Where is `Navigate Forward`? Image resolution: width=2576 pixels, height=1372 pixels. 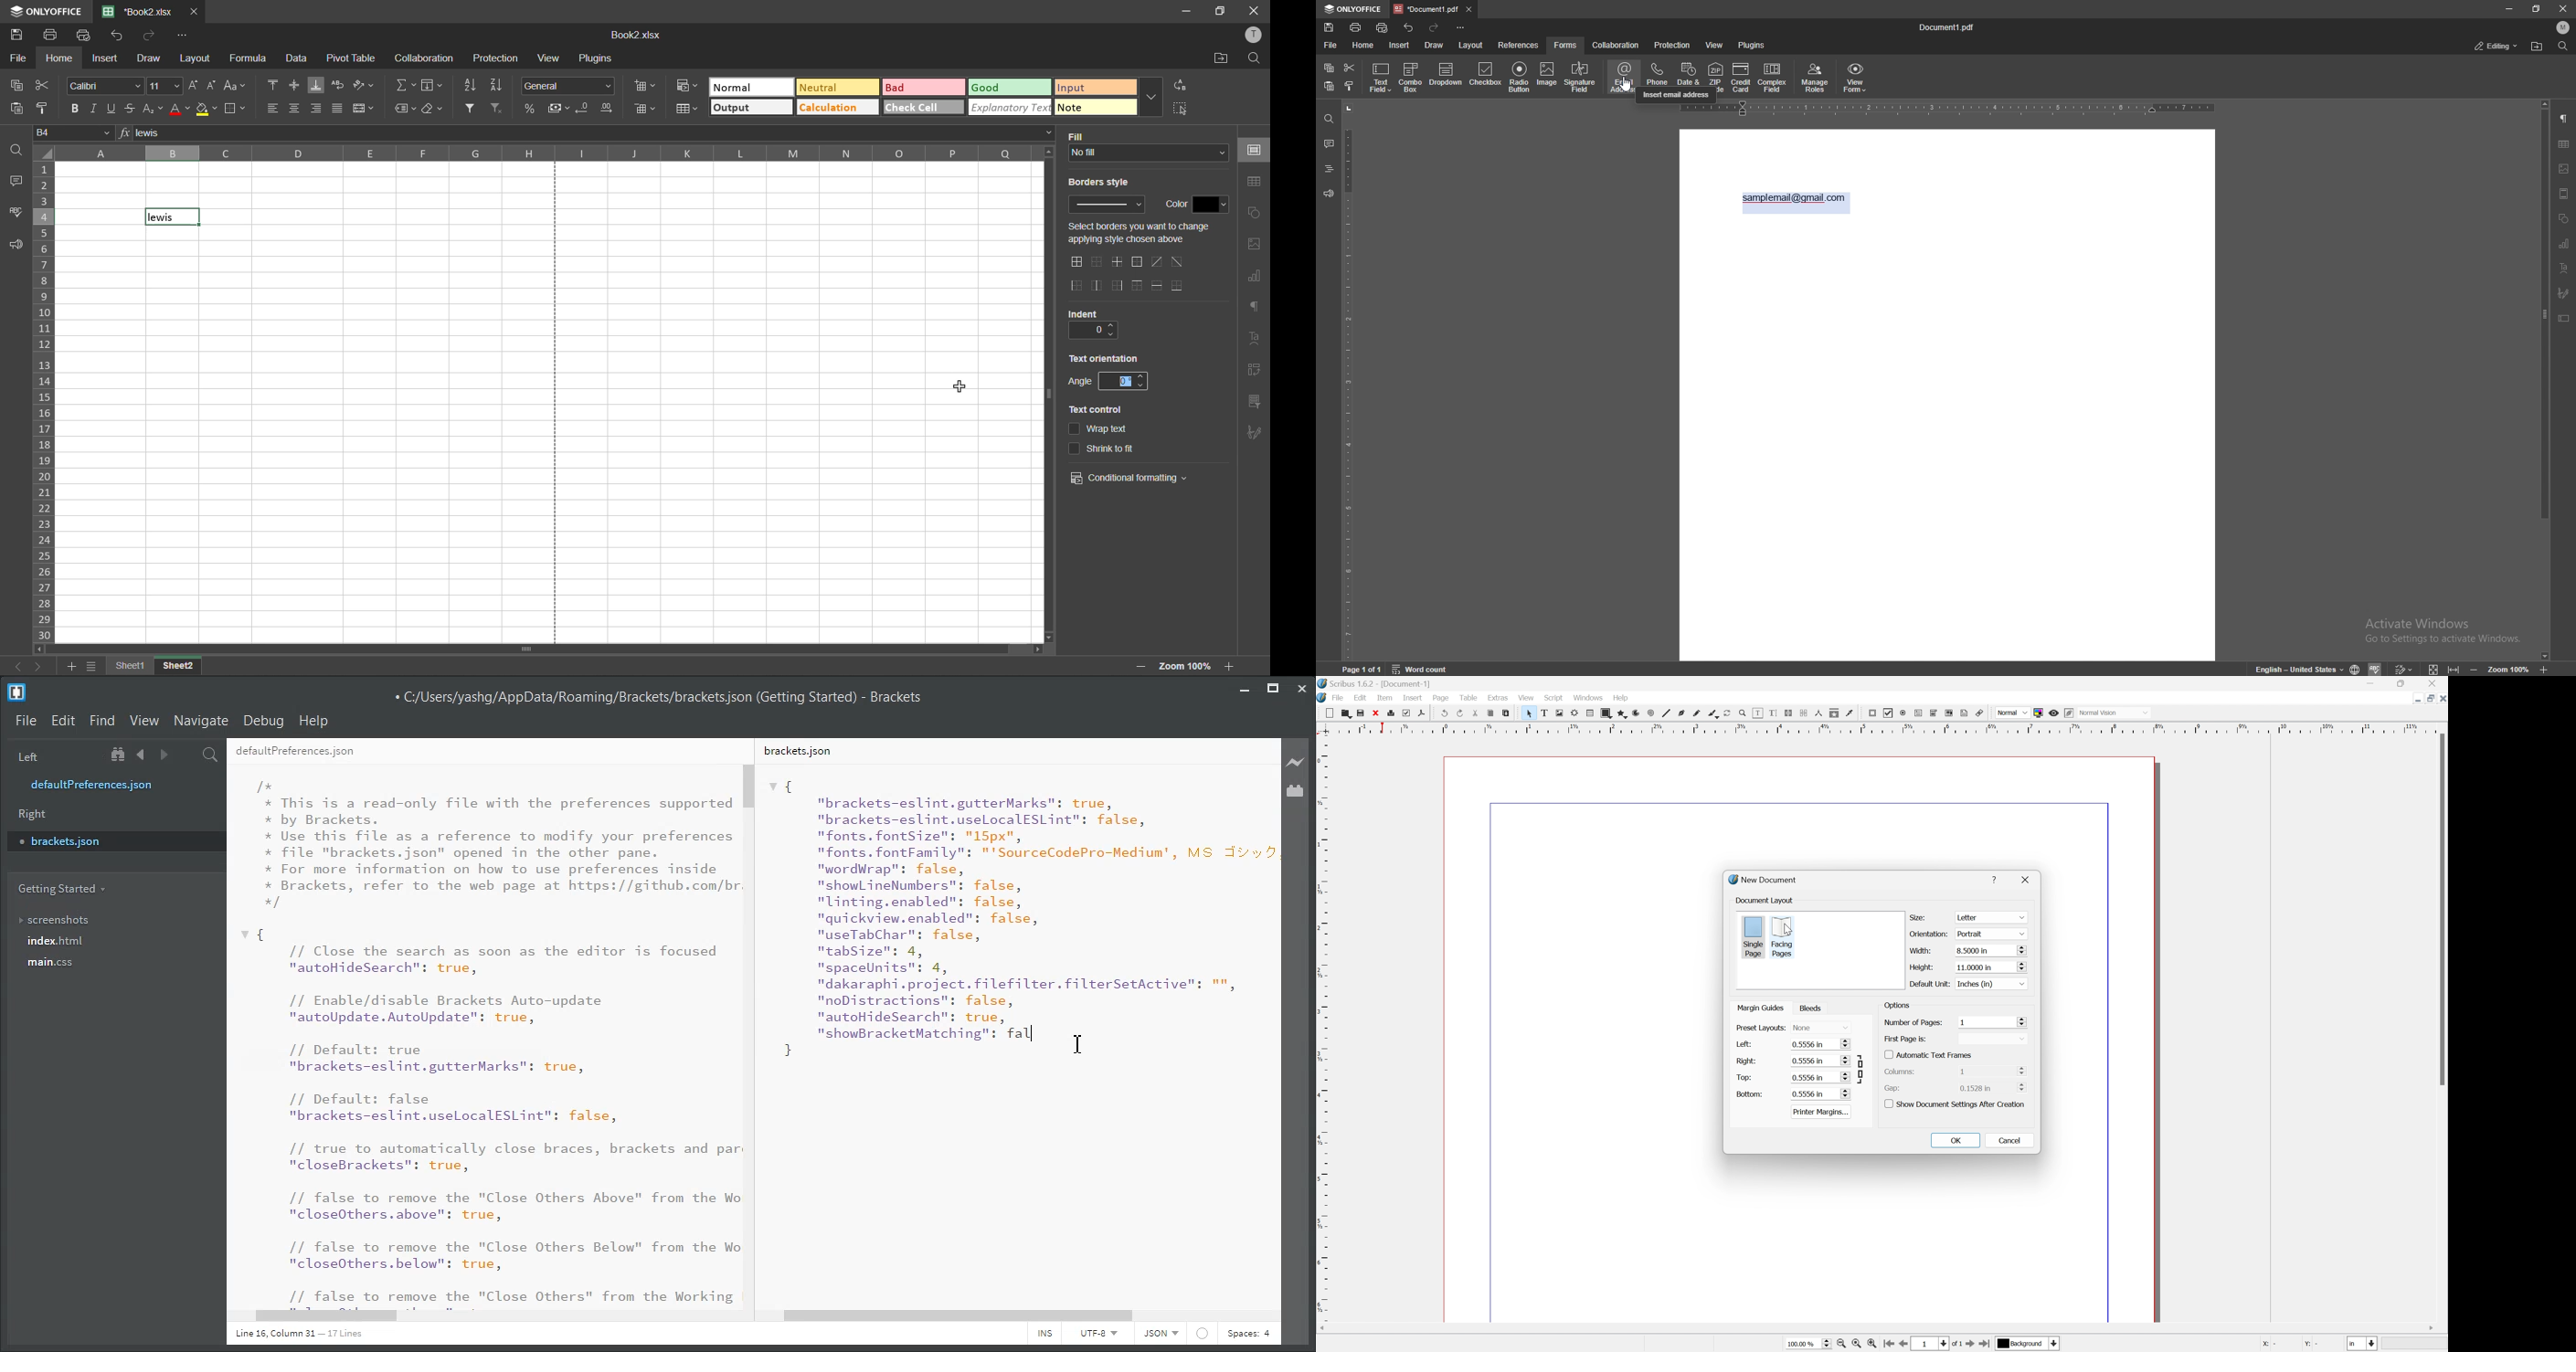
Navigate Forward is located at coordinates (164, 755).